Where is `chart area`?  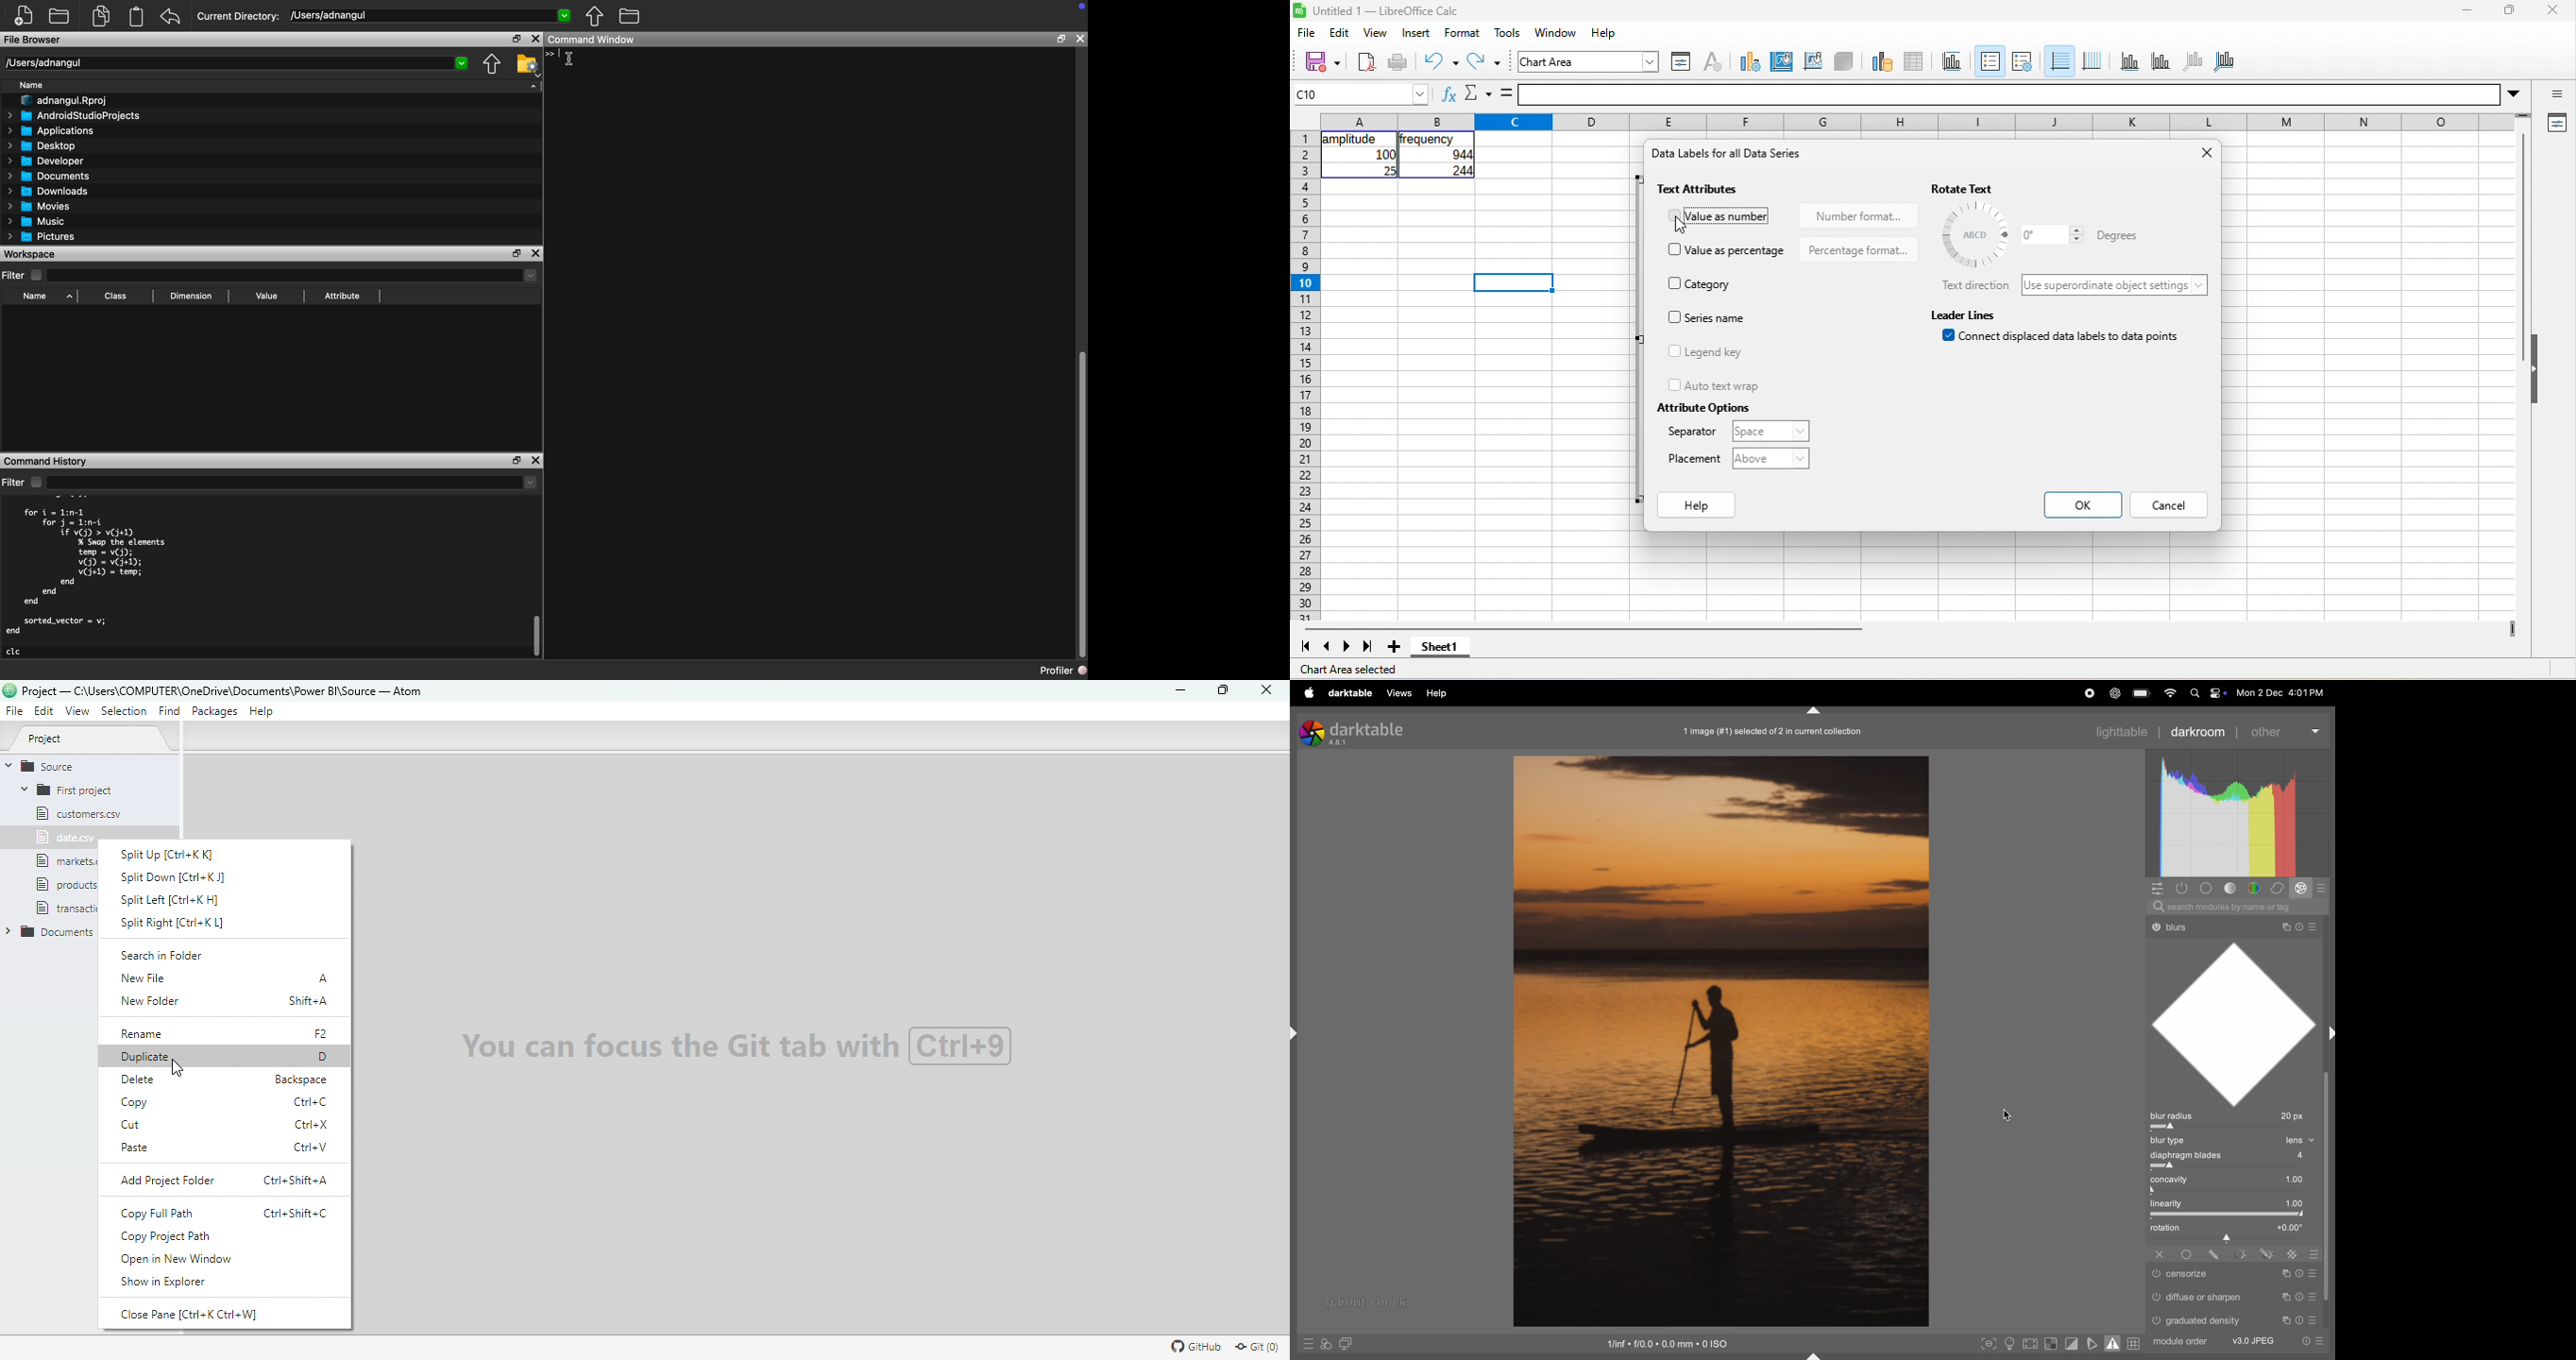 chart area is located at coordinates (1782, 59).